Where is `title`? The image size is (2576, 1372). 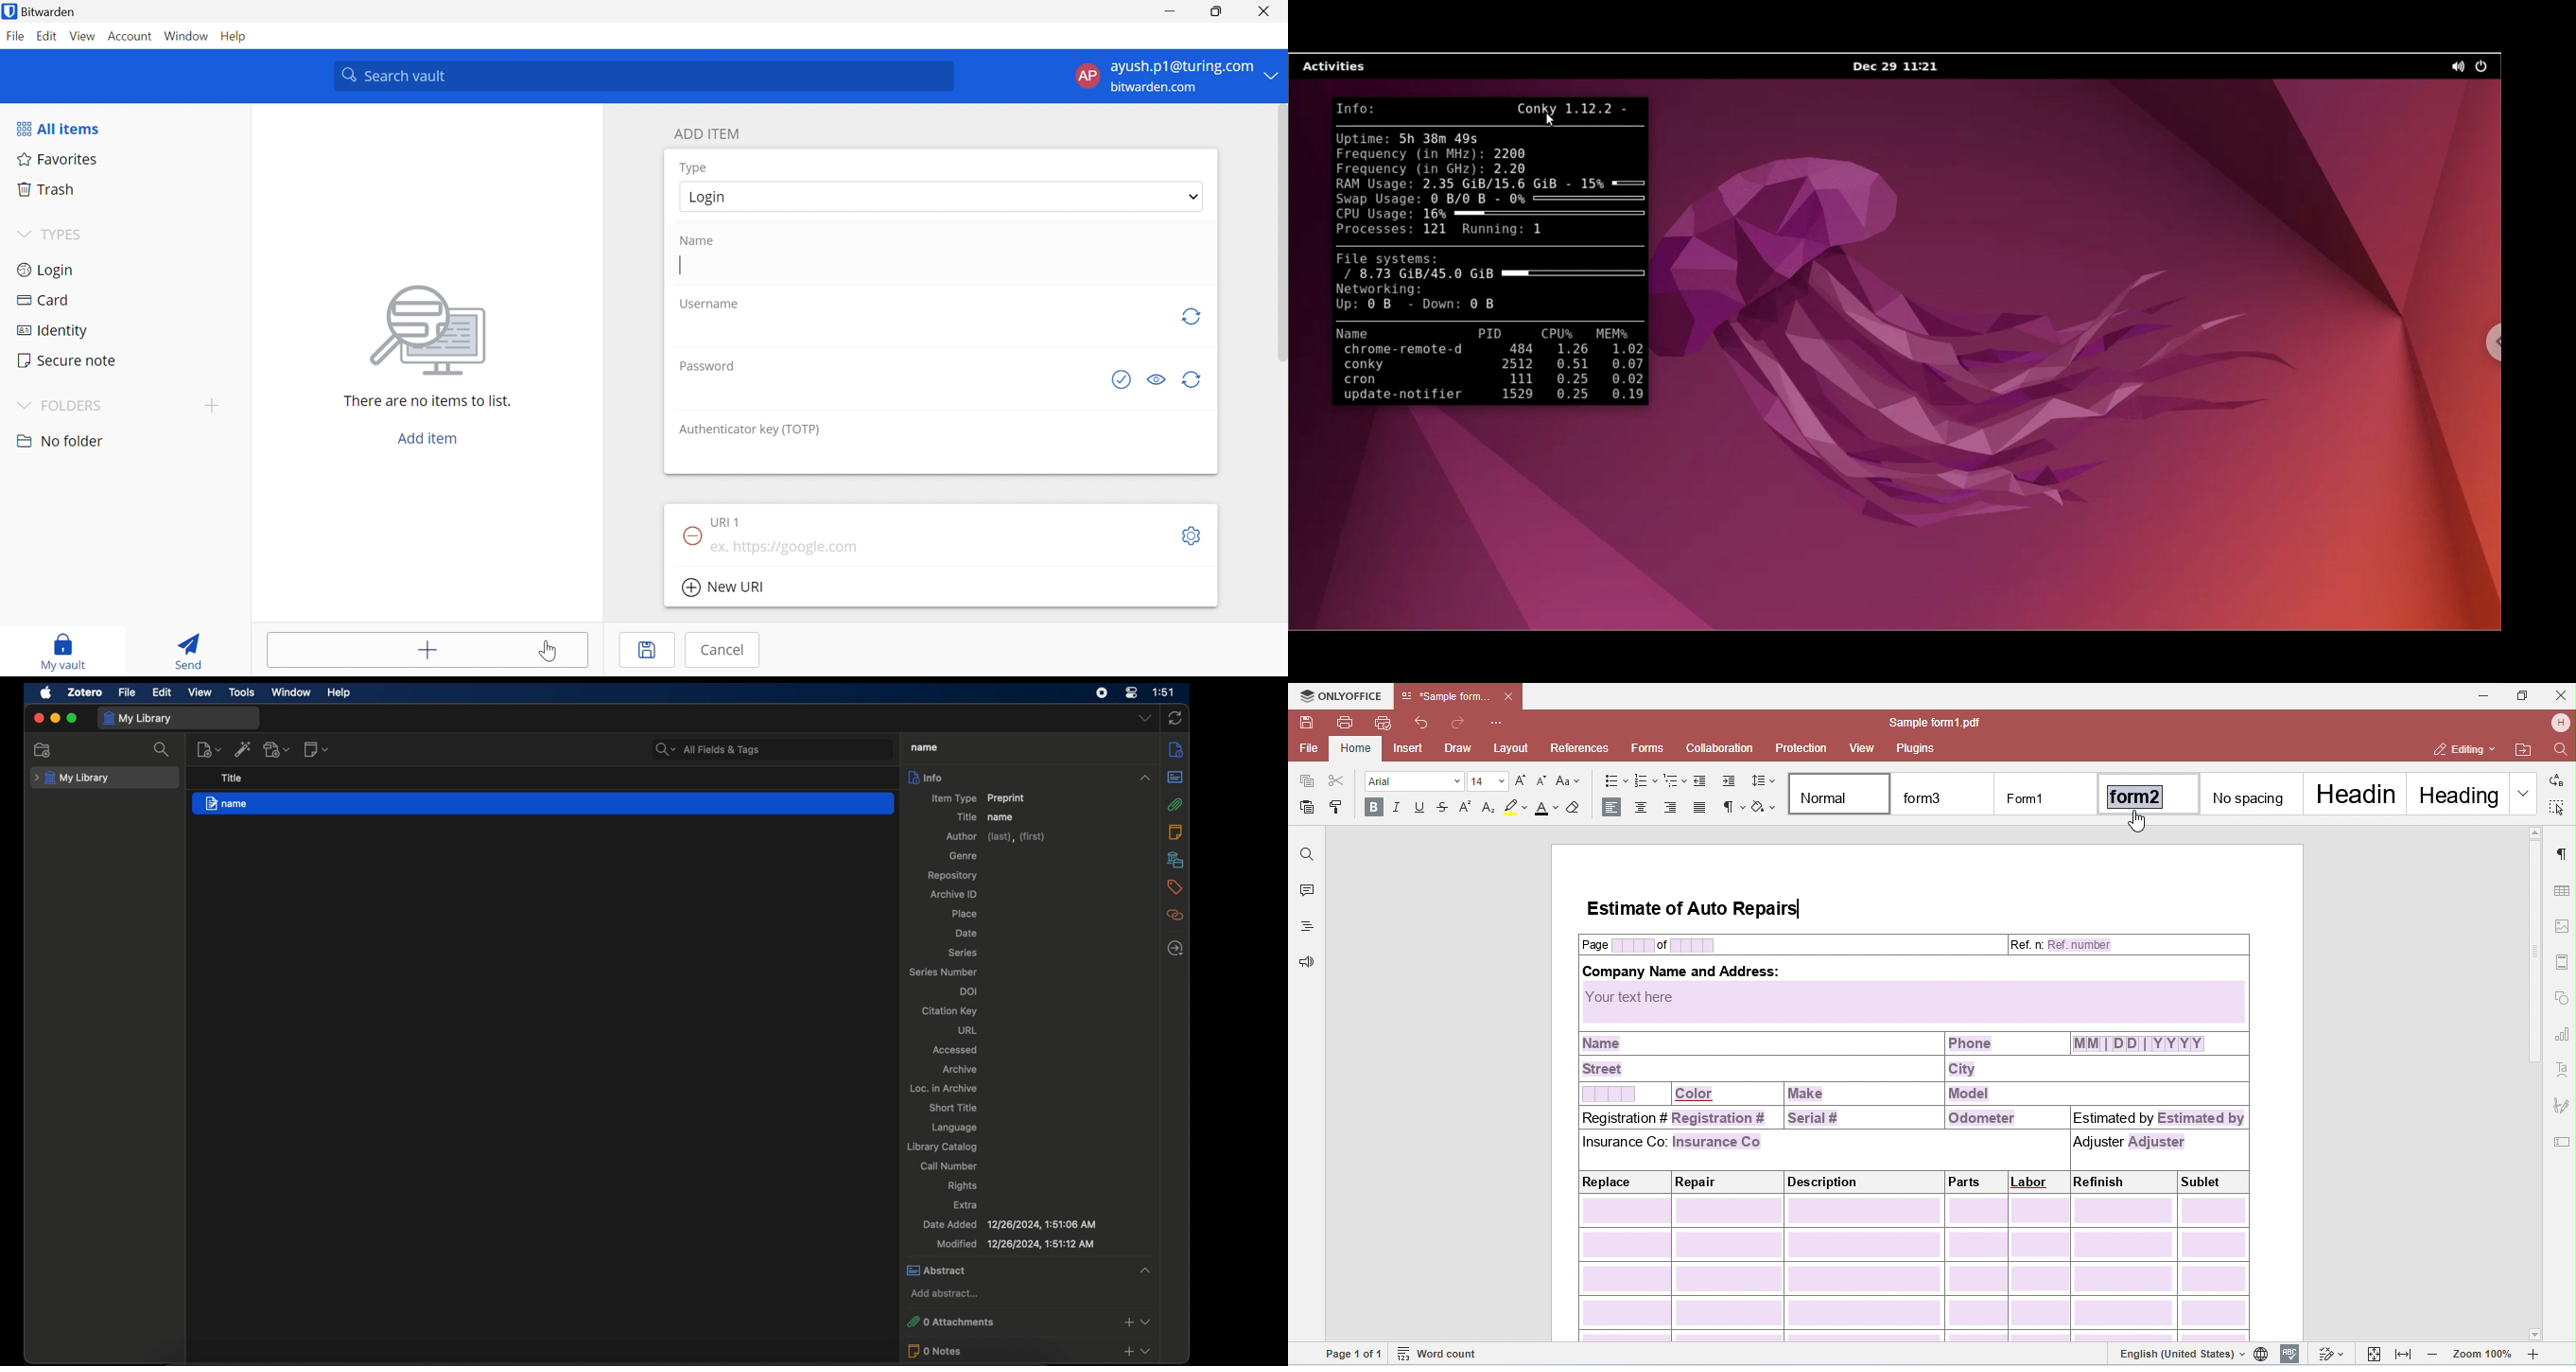 title is located at coordinates (232, 778).